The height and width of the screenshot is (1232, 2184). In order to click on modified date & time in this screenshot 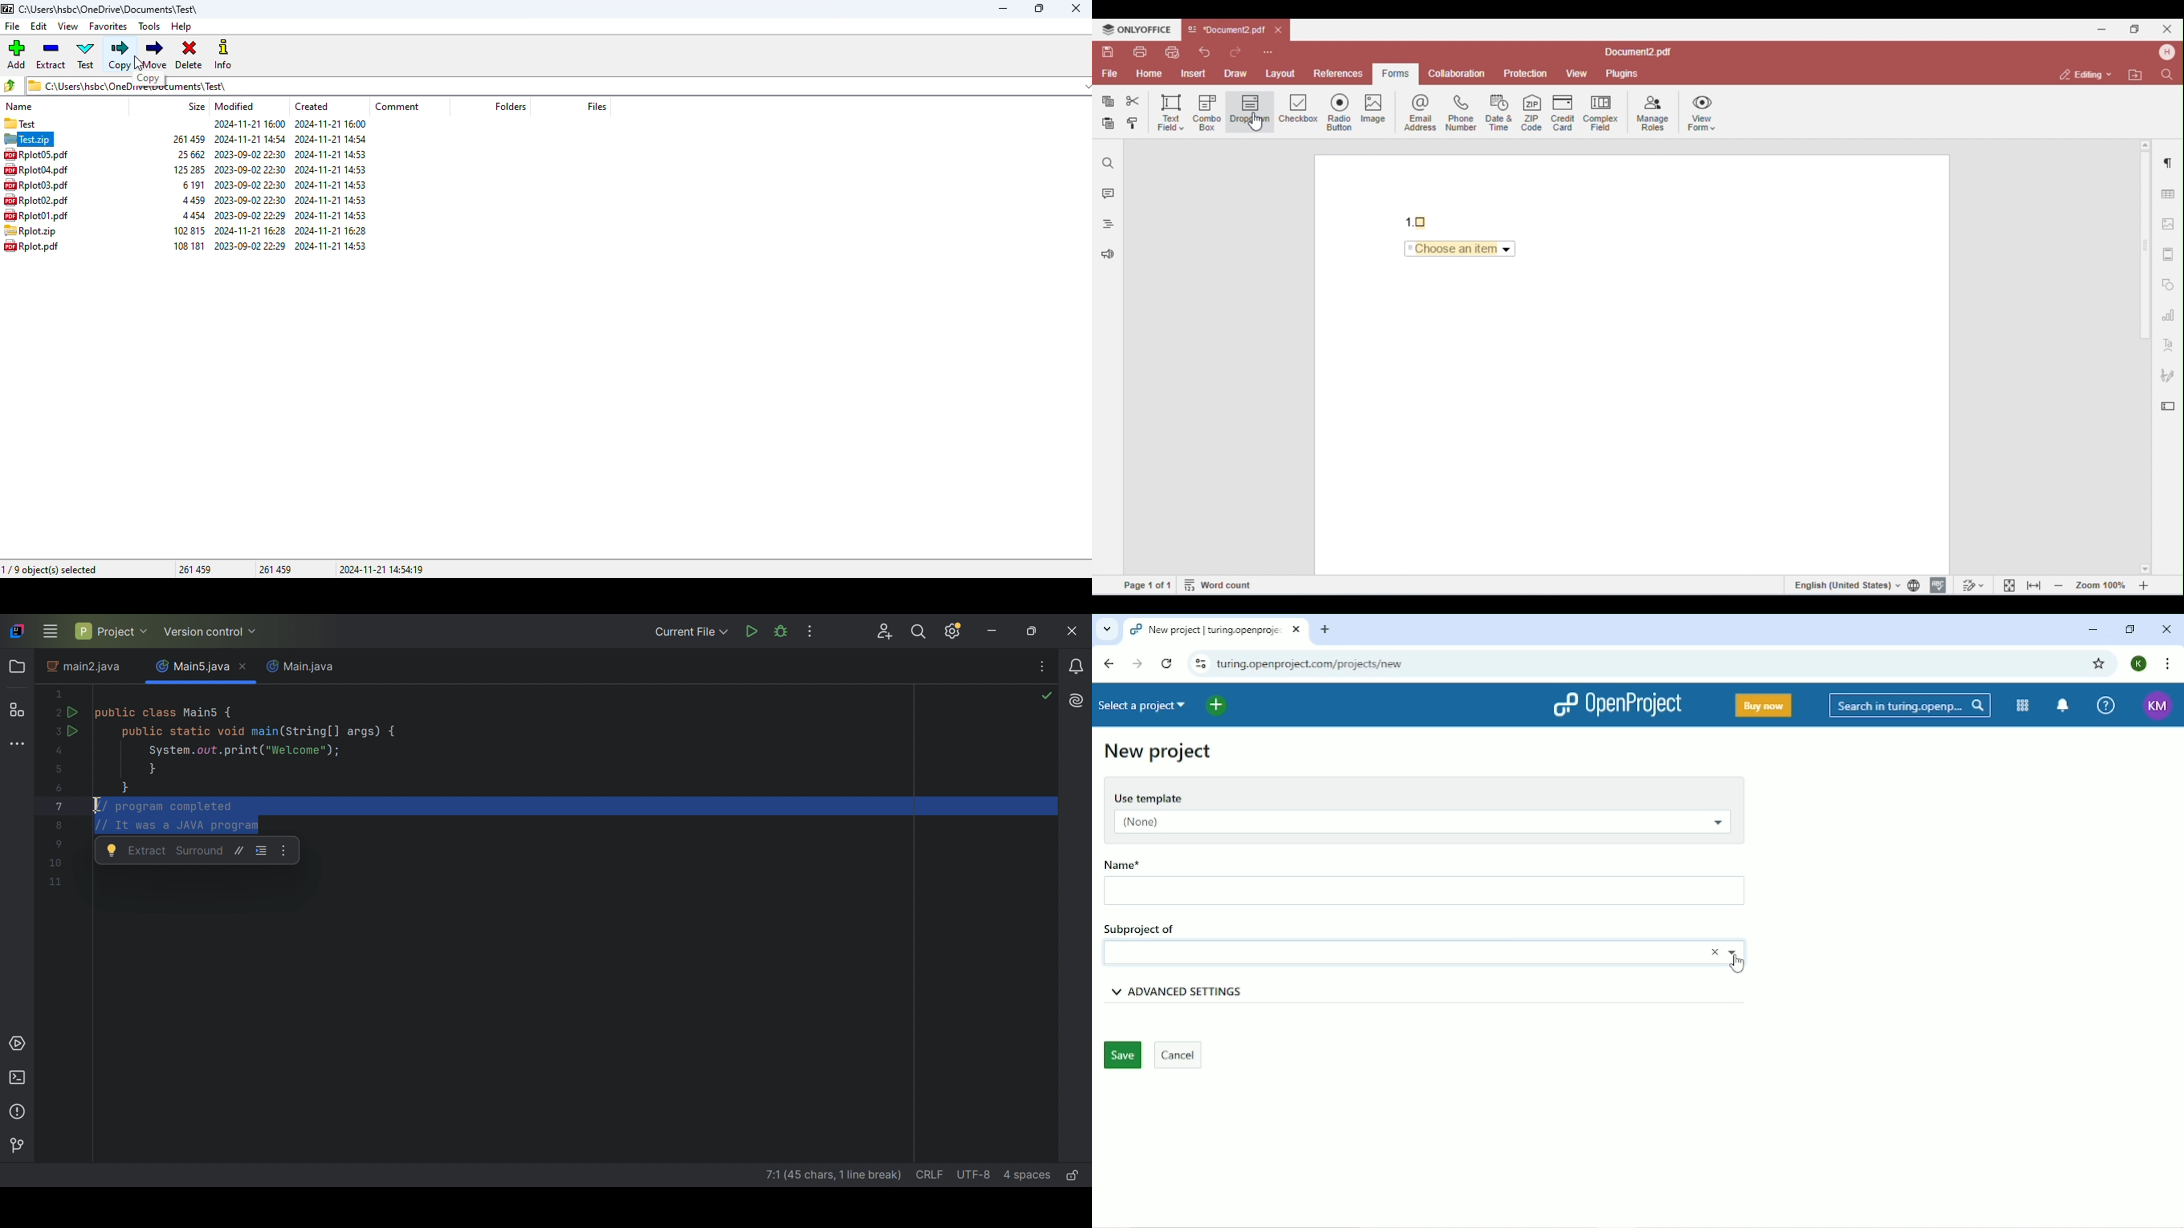, I will do `click(251, 199)`.